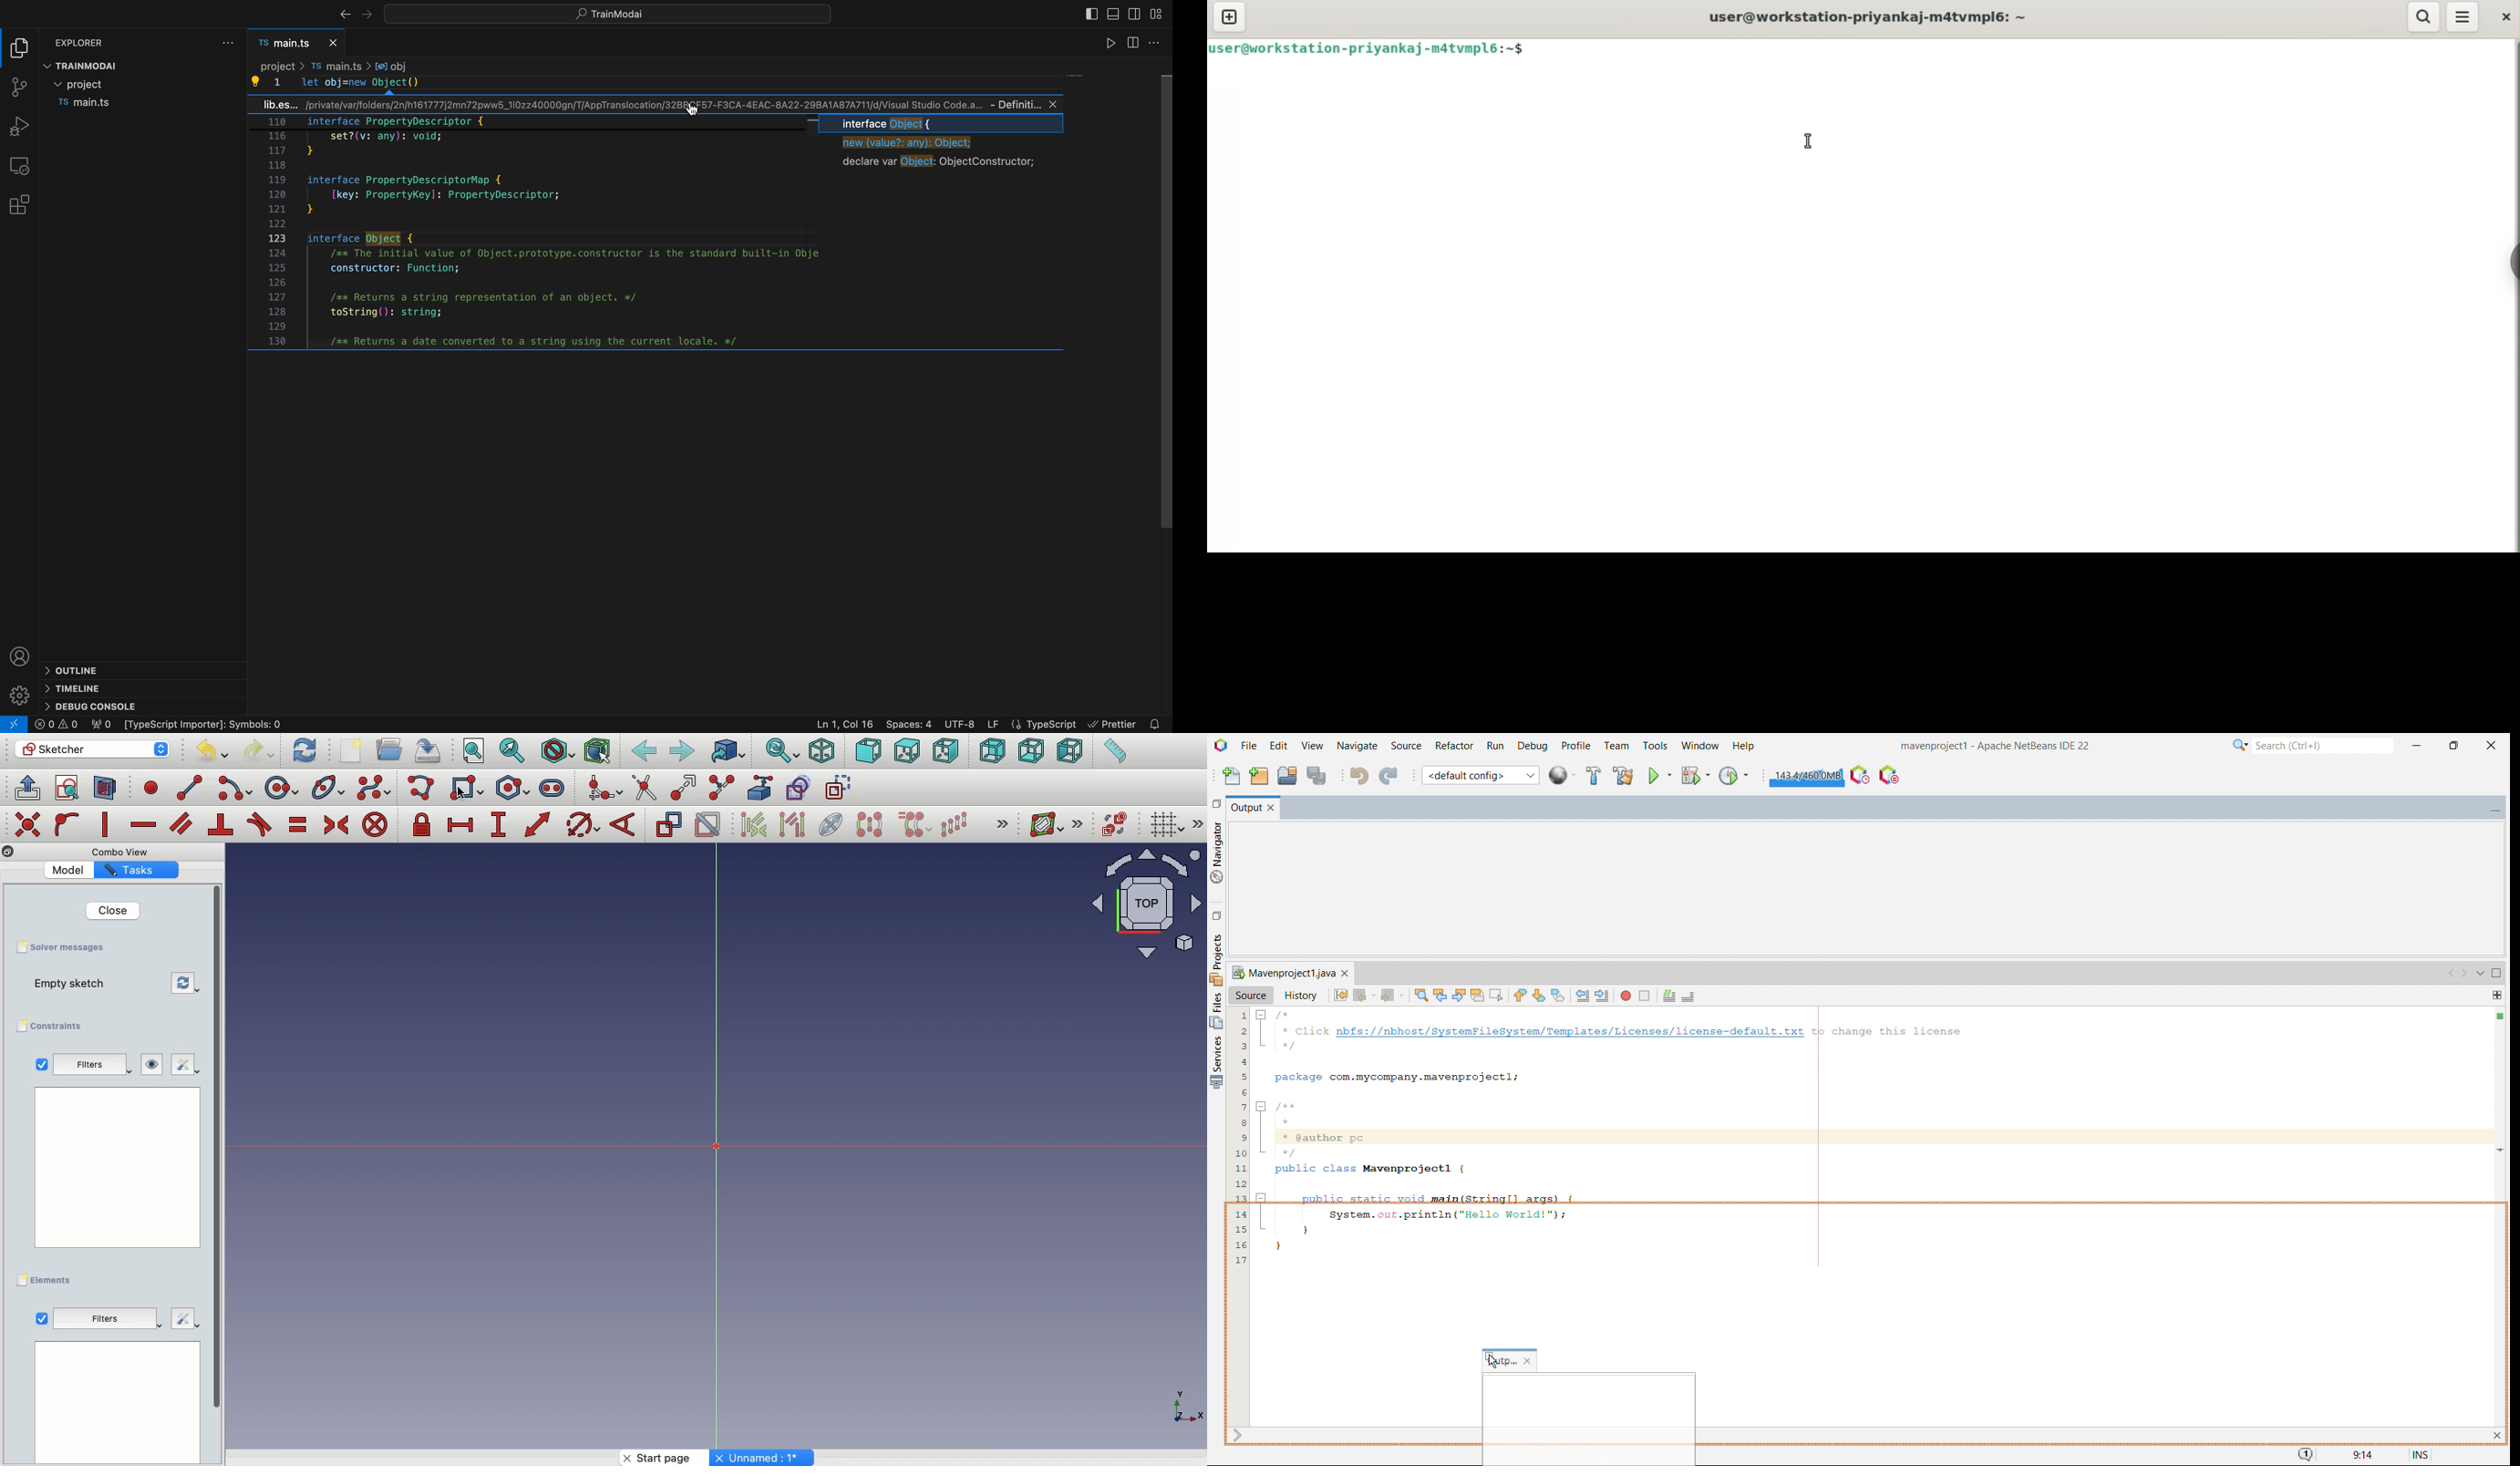 The height and width of the screenshot is (1484, 2520). Describe the element at coordinates (459, 793) in the screenshot. I see `cursor` at that location.